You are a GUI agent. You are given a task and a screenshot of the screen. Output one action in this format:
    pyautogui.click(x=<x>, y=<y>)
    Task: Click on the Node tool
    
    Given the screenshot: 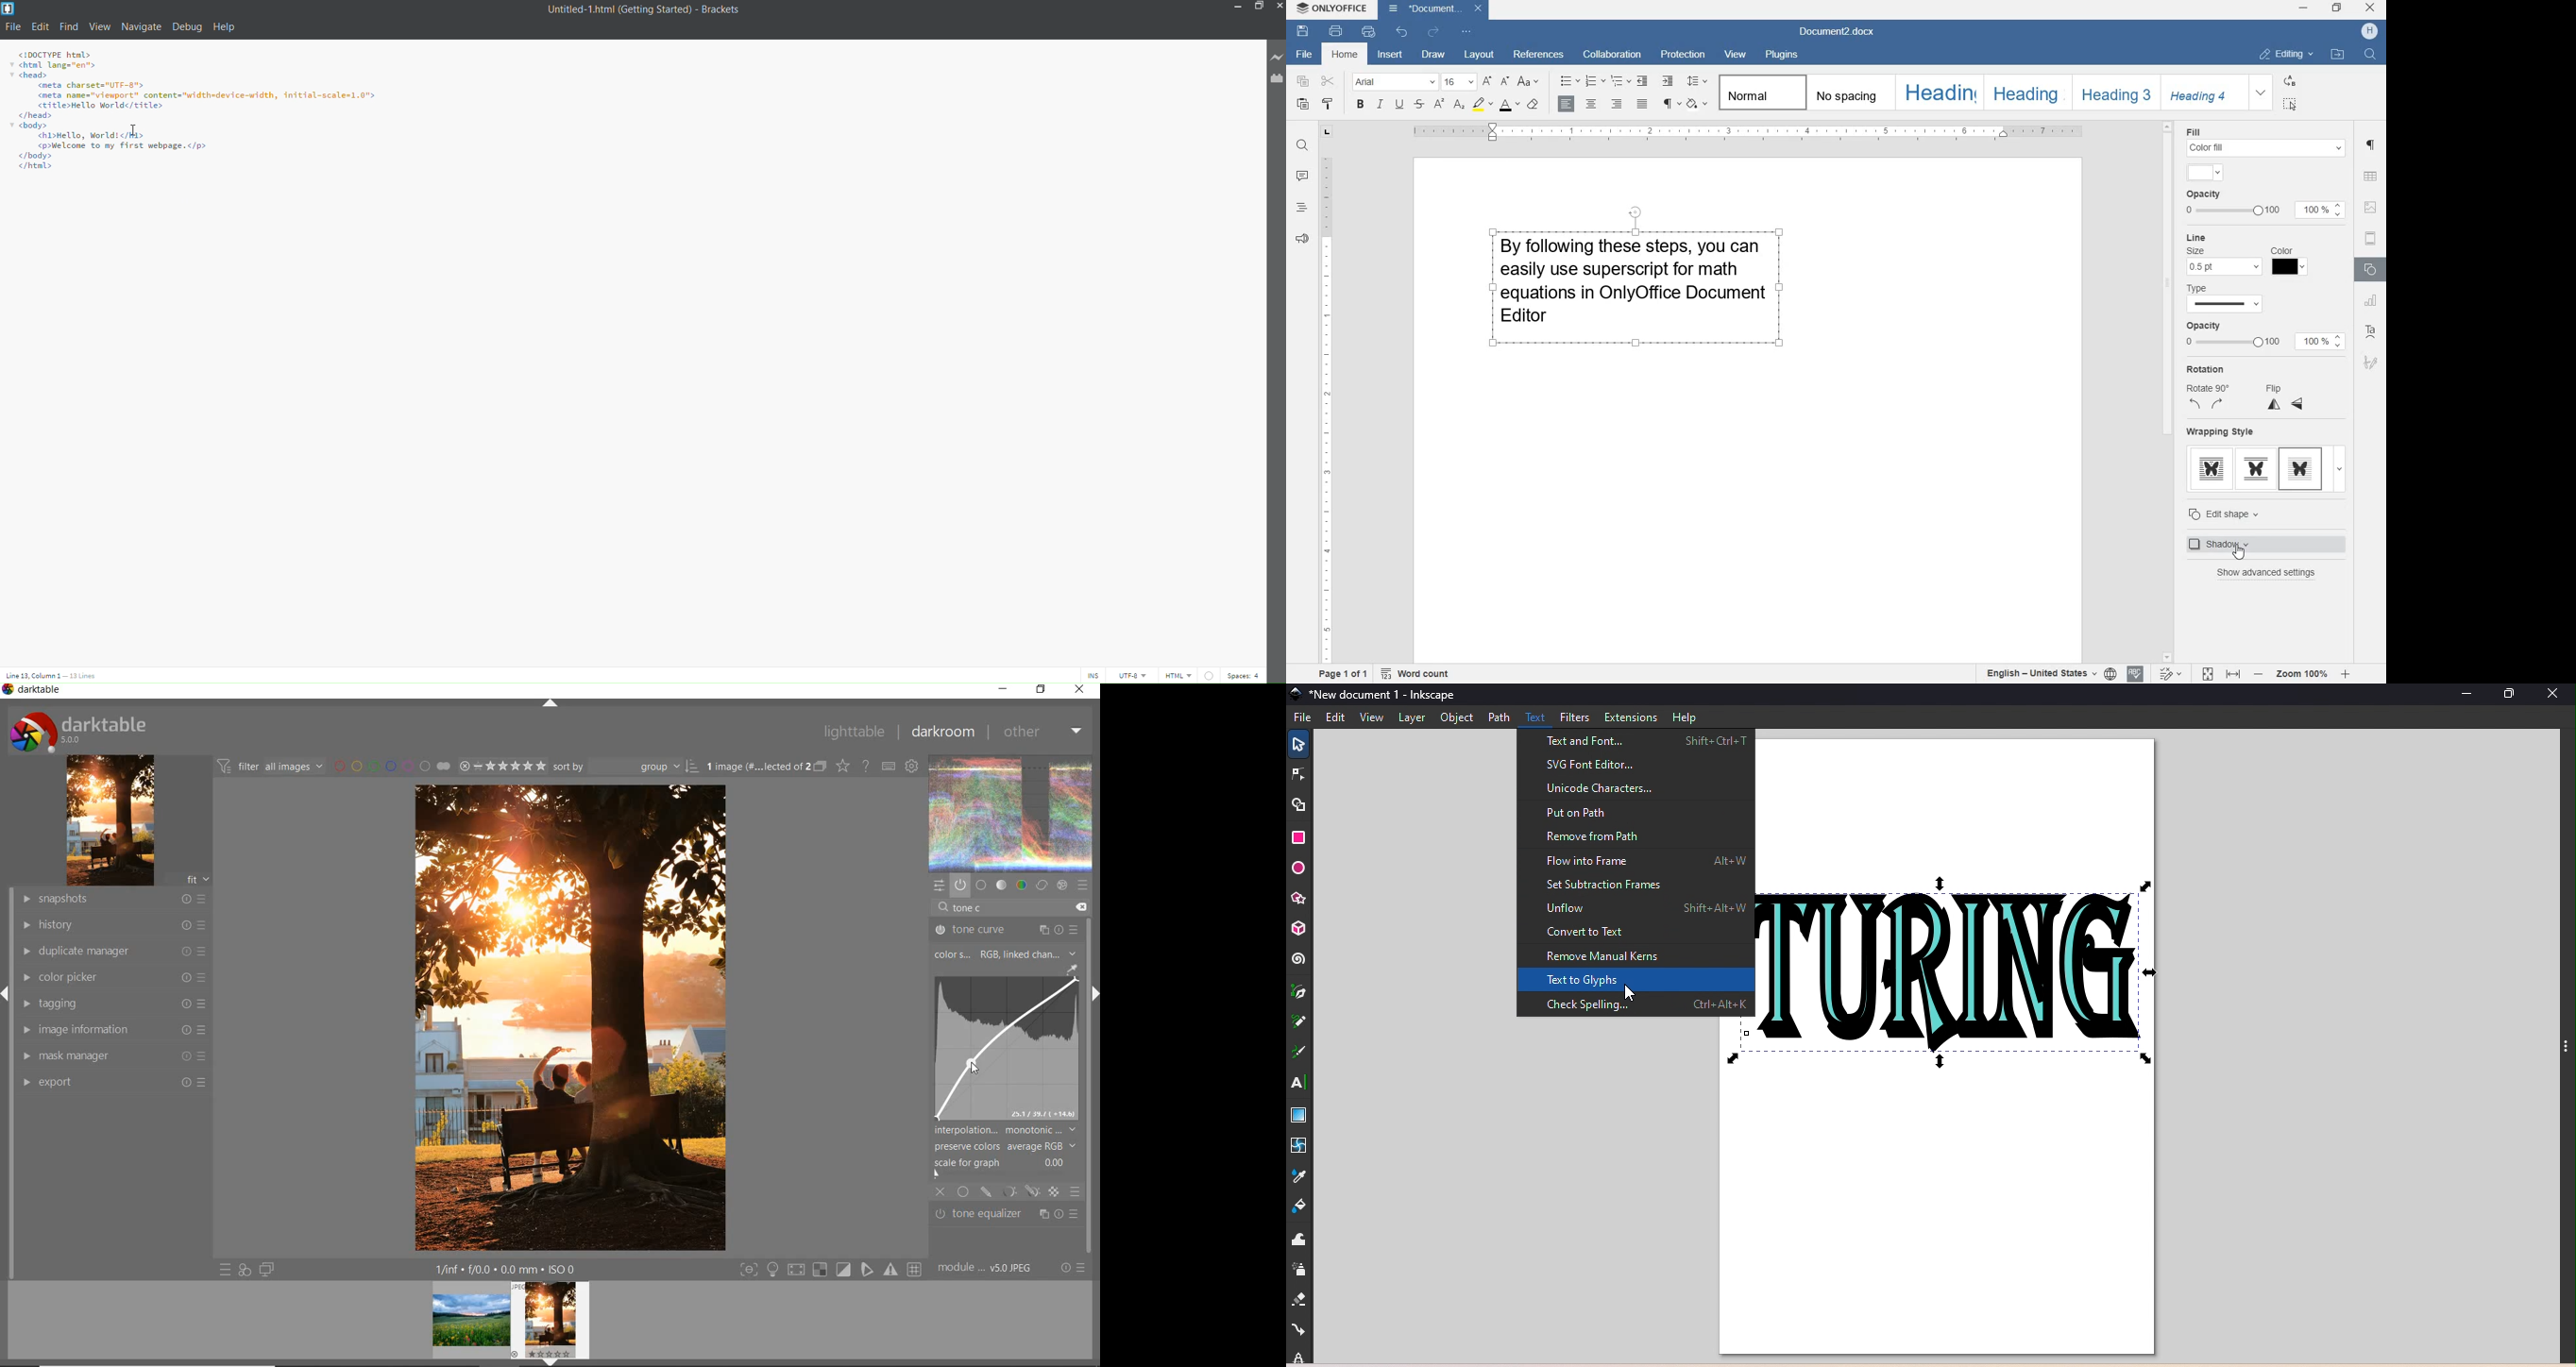 What is the action you would take?
    pyautogui.click(x=1300, y=775)
    